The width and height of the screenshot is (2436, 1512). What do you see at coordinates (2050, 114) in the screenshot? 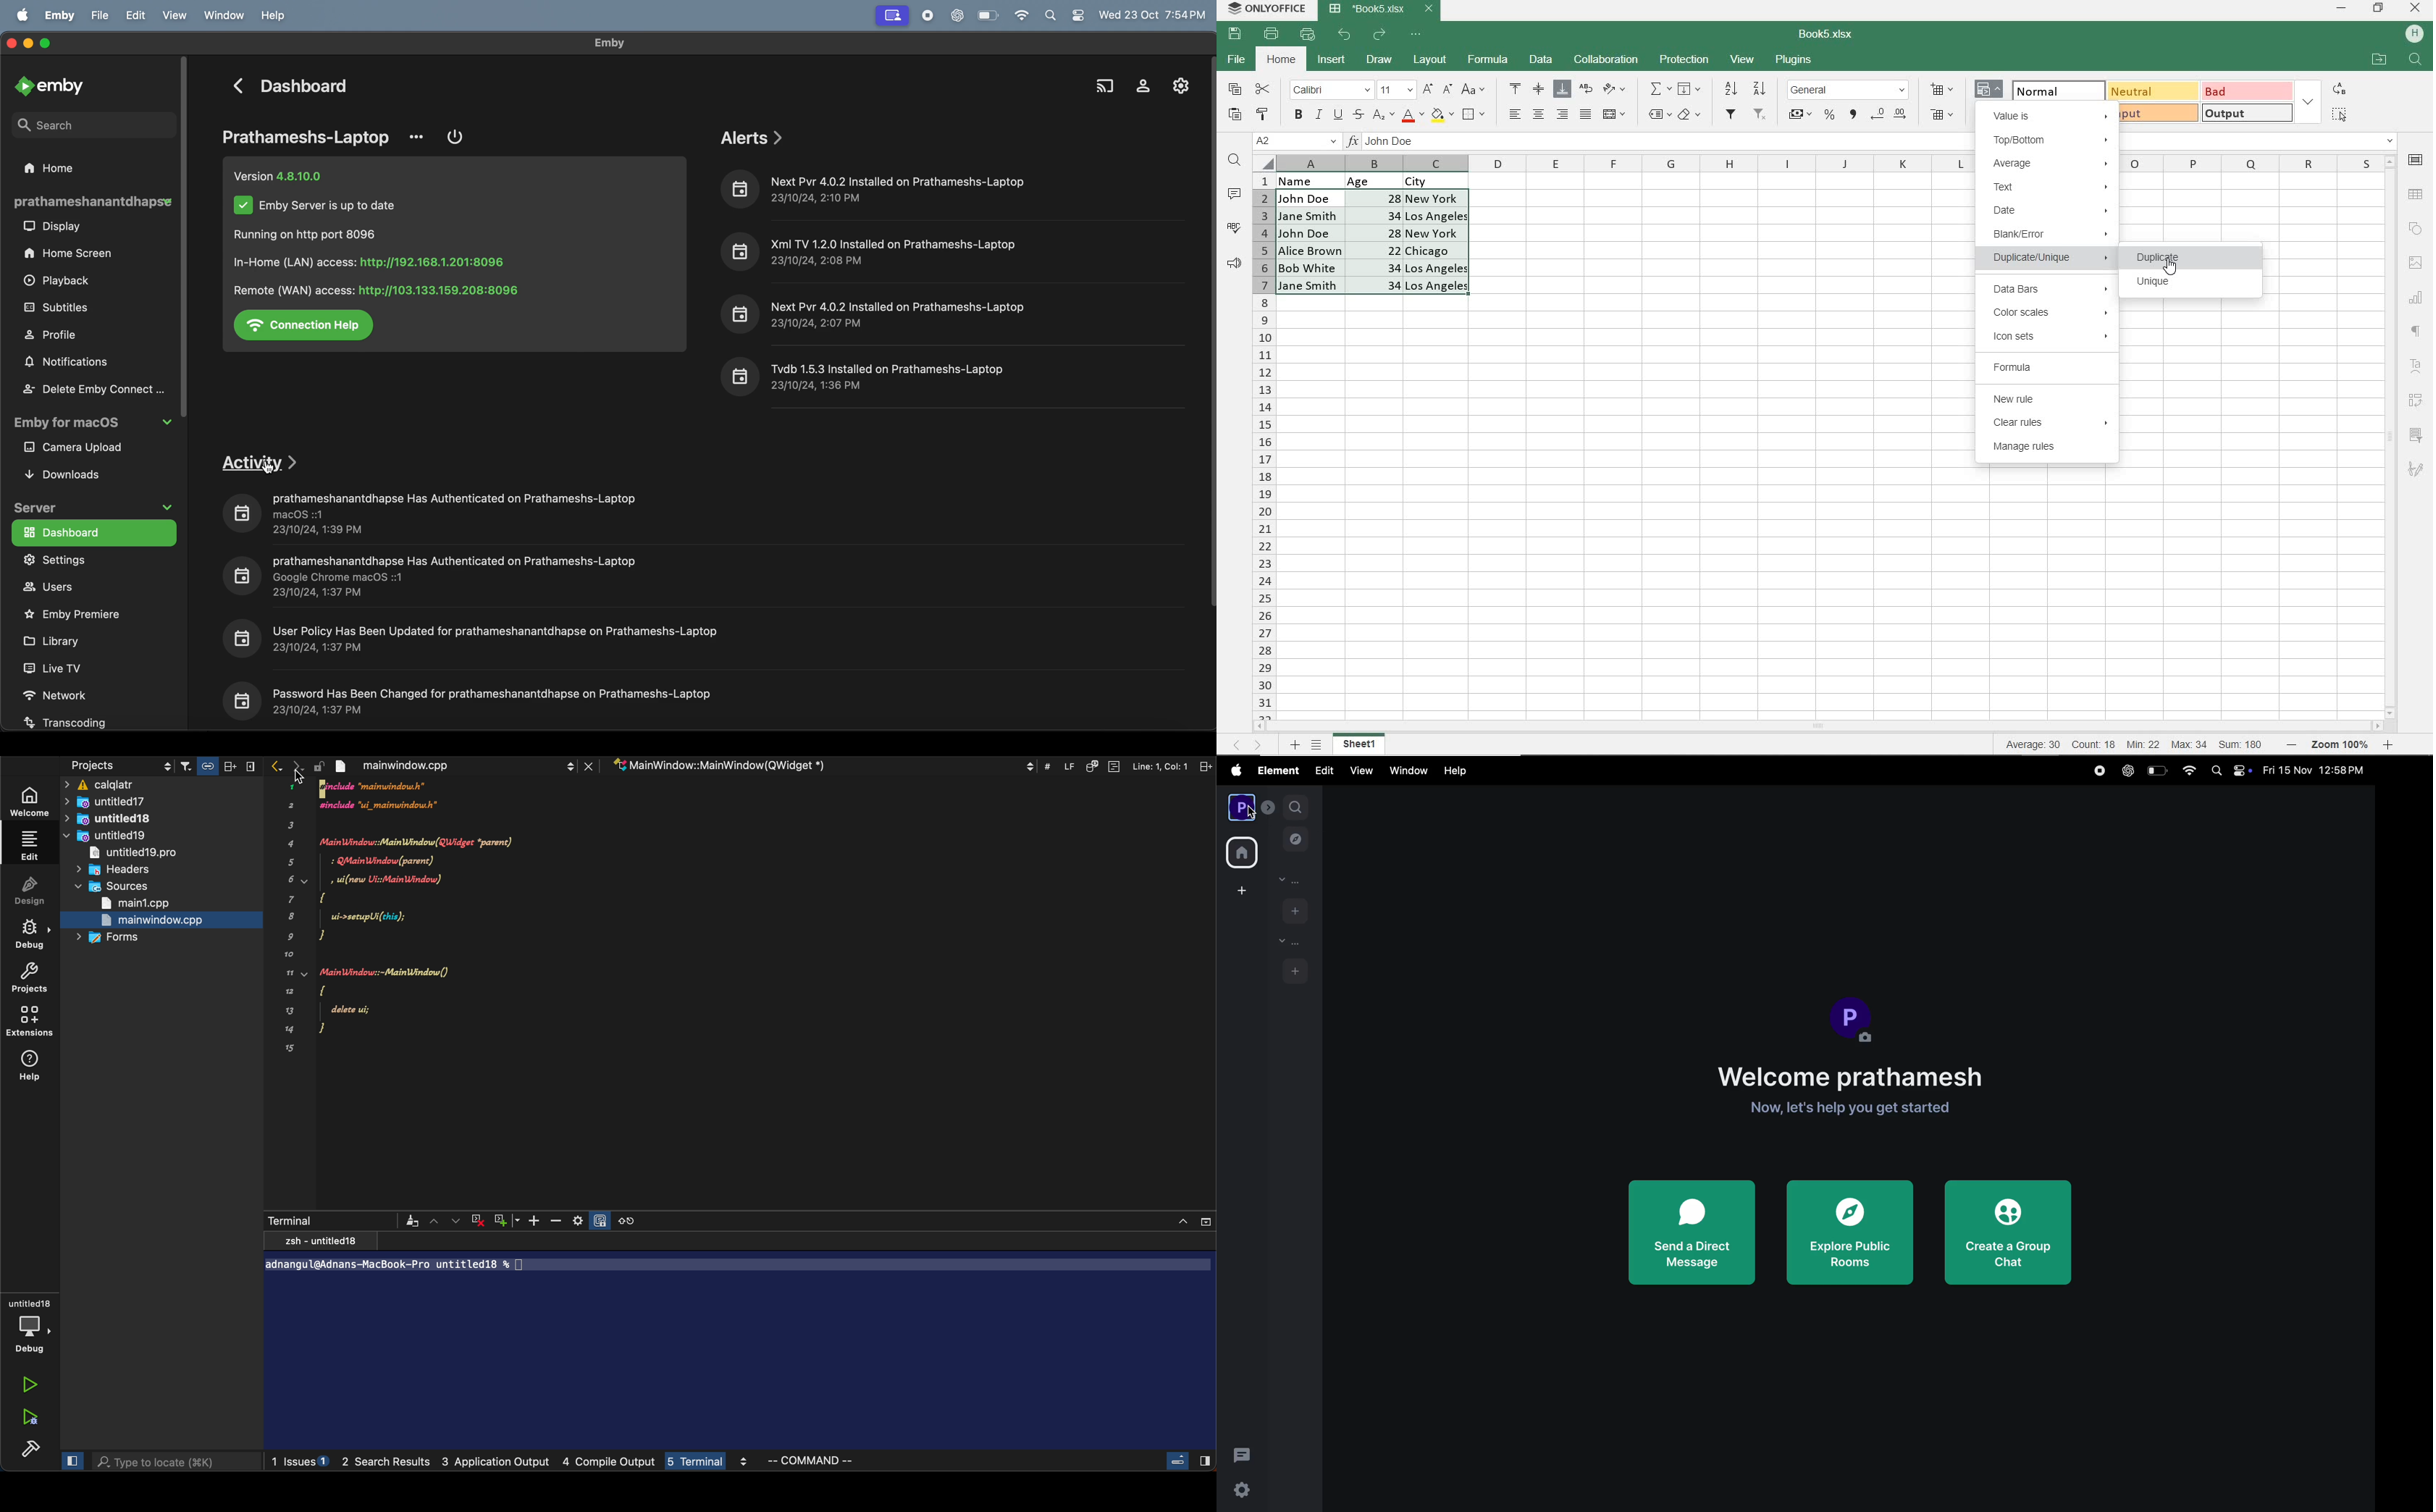
I see `VALUE IS` at bounding box center [2050, 114].